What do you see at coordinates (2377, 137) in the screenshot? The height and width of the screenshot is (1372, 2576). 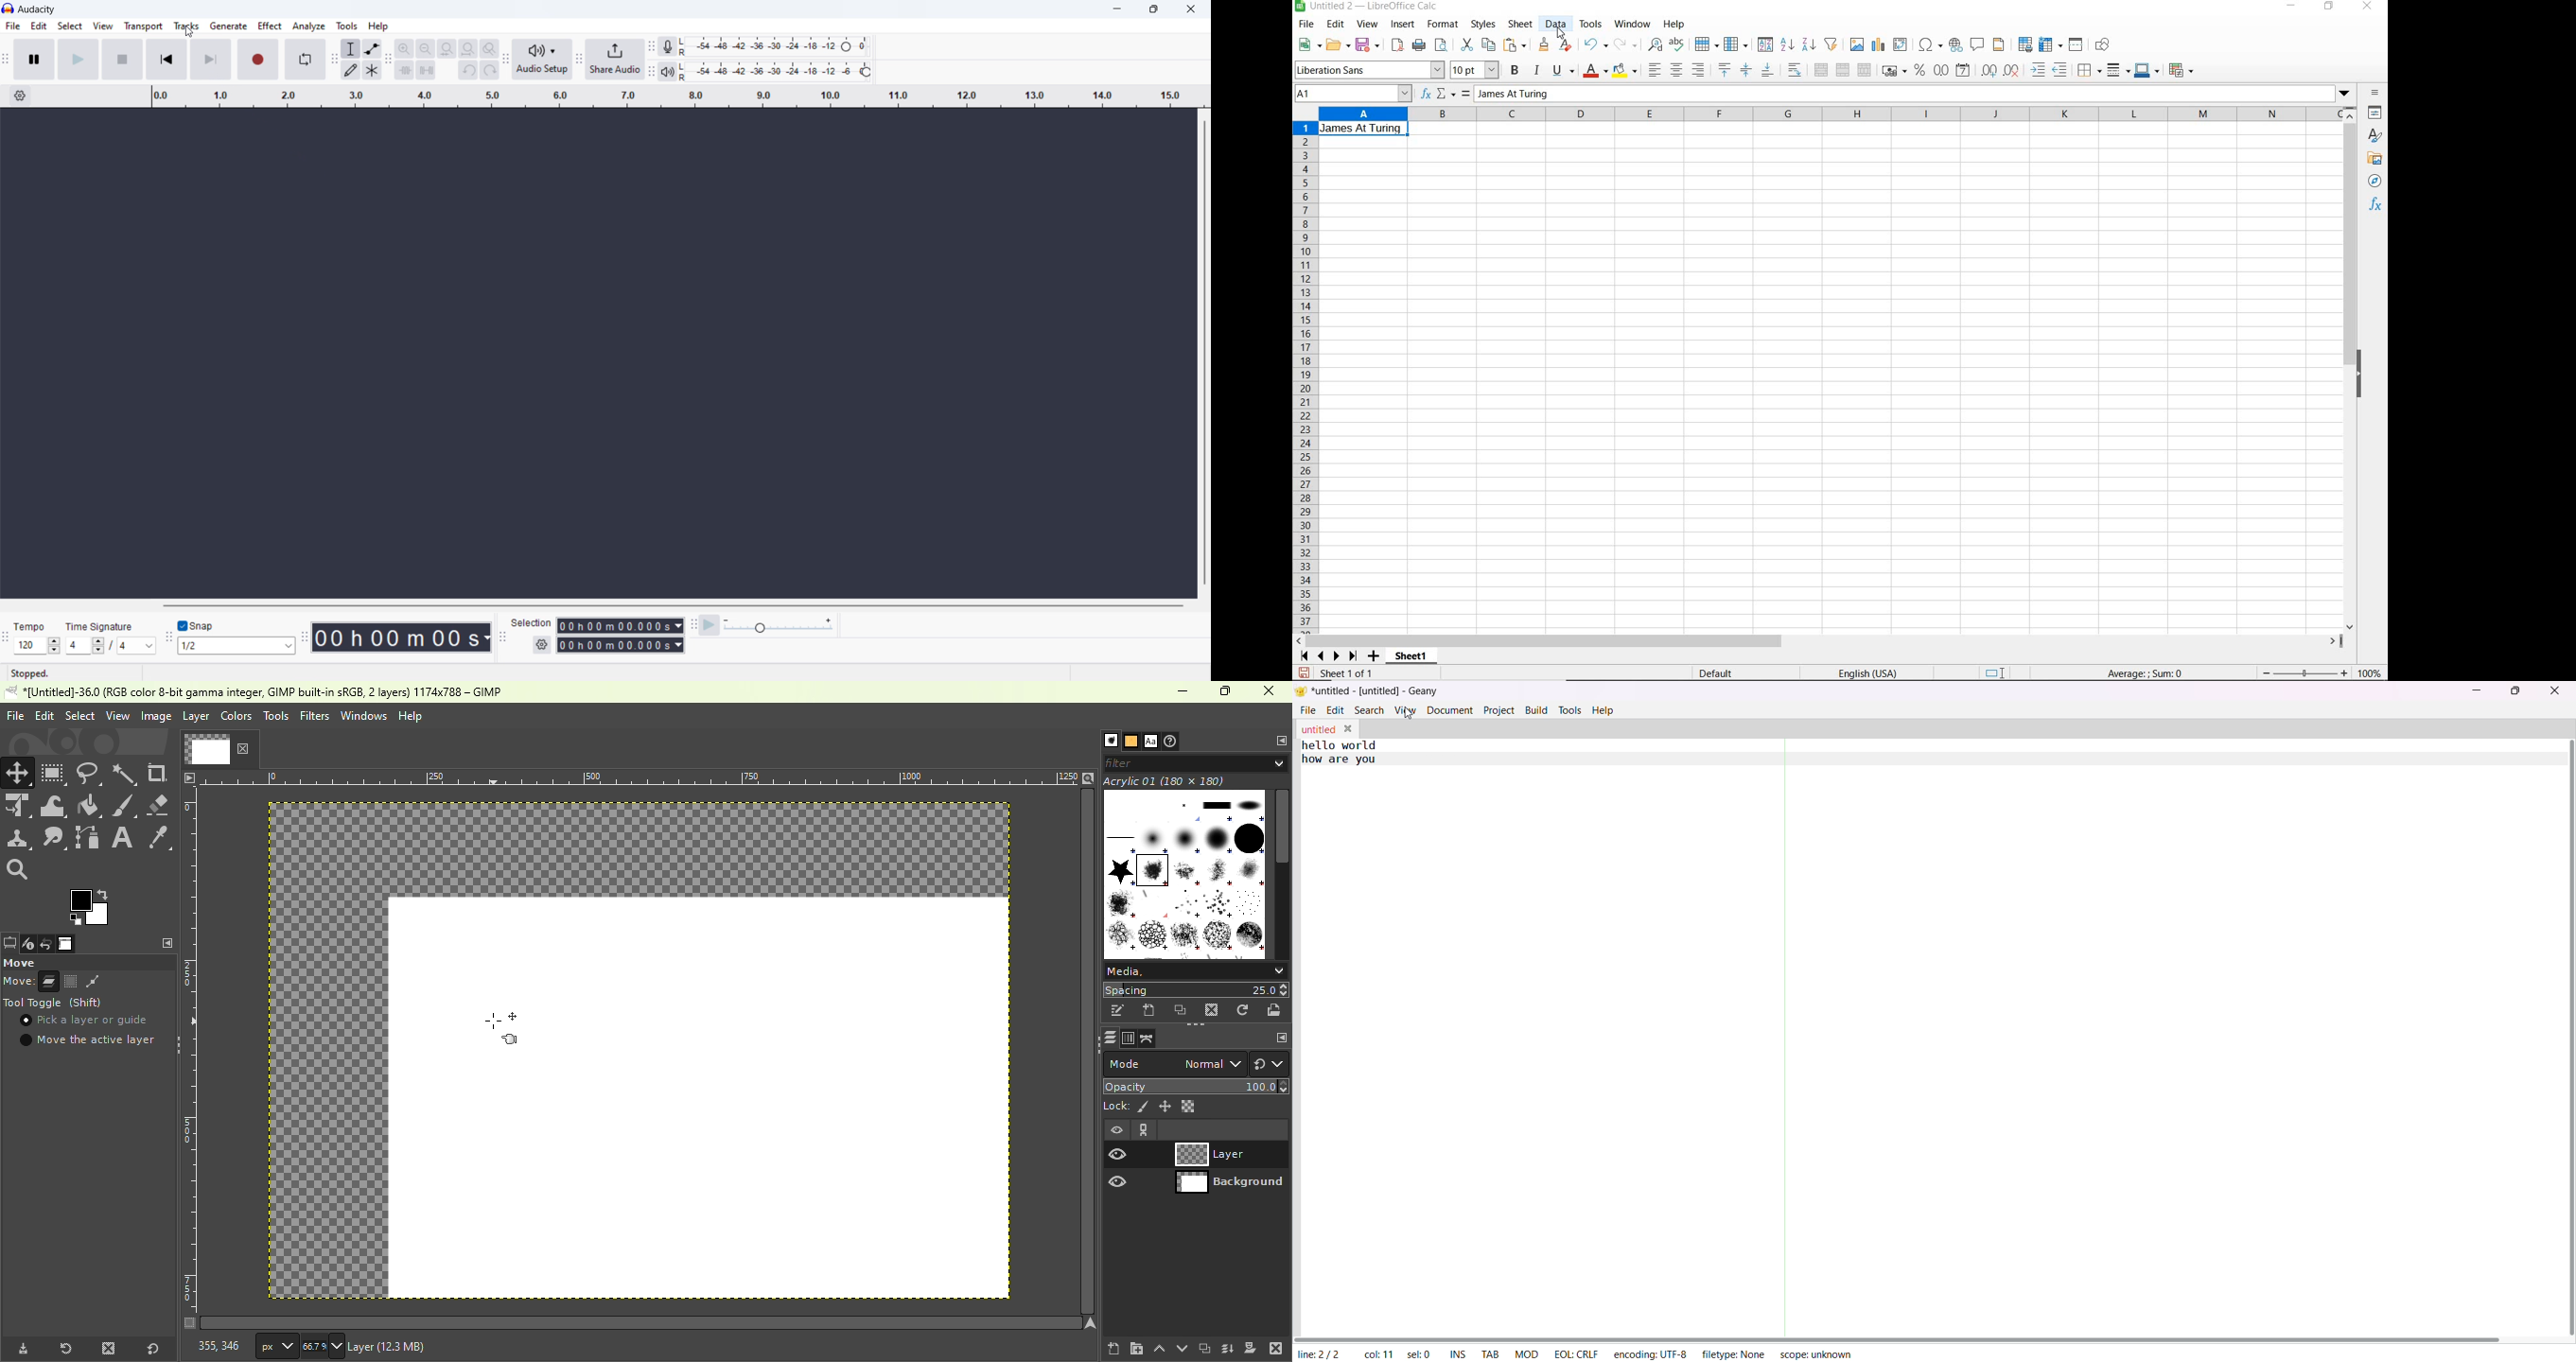 I see `styles` at bounding box center [2377, 137].